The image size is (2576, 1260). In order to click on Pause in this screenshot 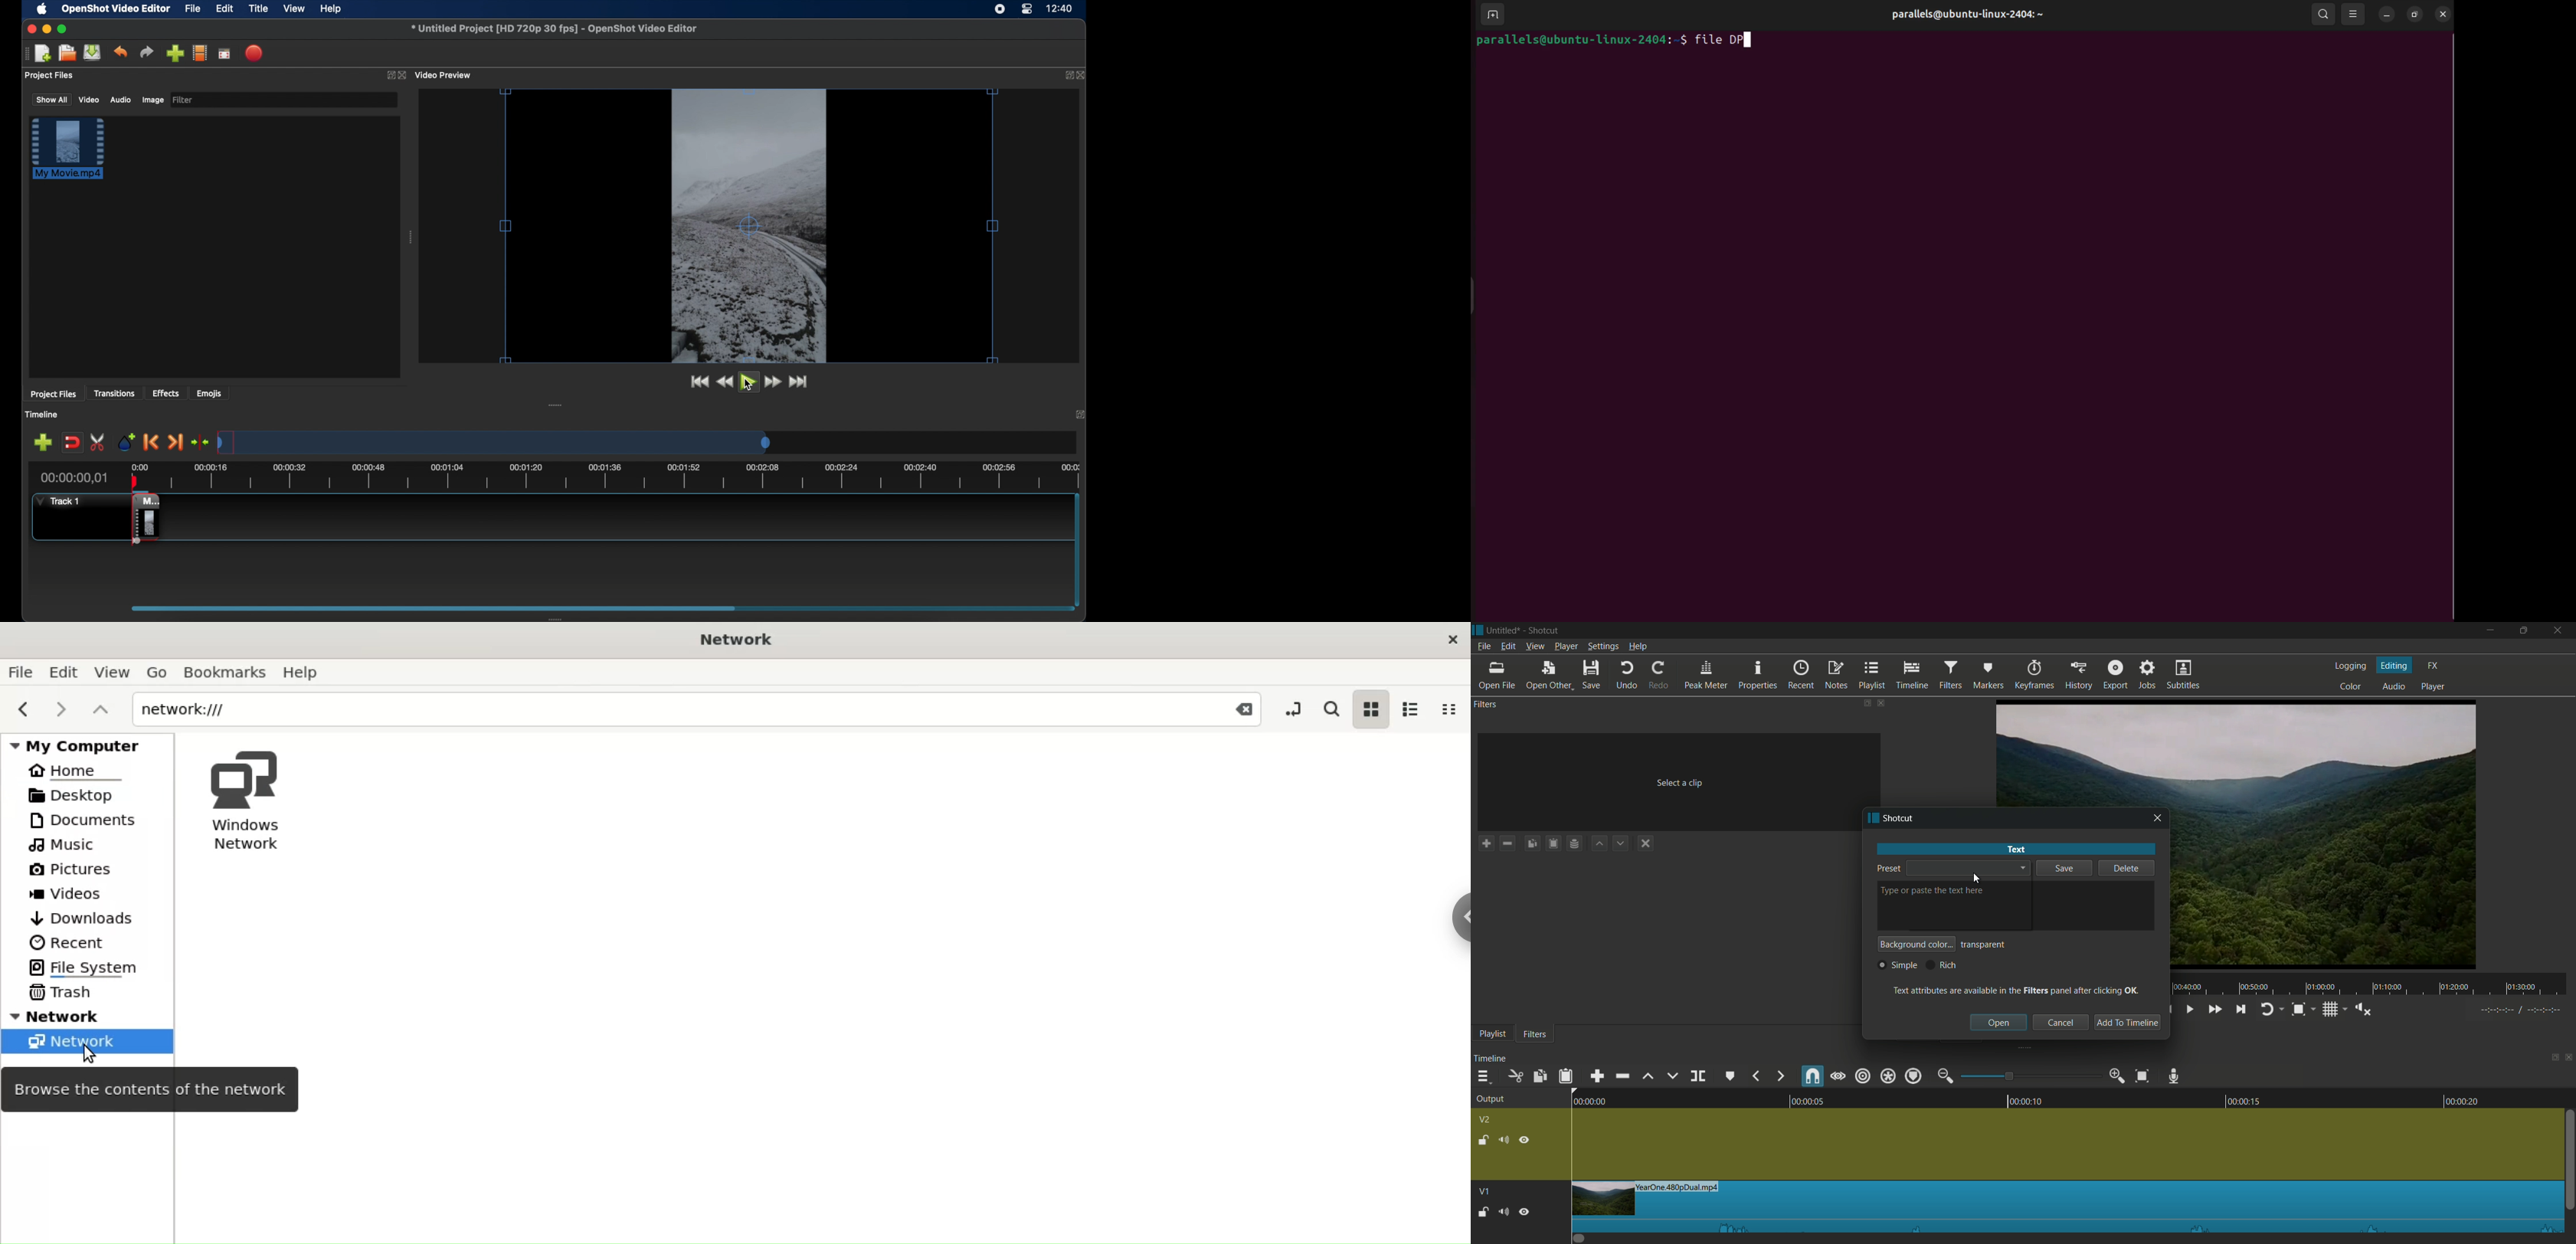, I will do `click(1525, 1211)`.